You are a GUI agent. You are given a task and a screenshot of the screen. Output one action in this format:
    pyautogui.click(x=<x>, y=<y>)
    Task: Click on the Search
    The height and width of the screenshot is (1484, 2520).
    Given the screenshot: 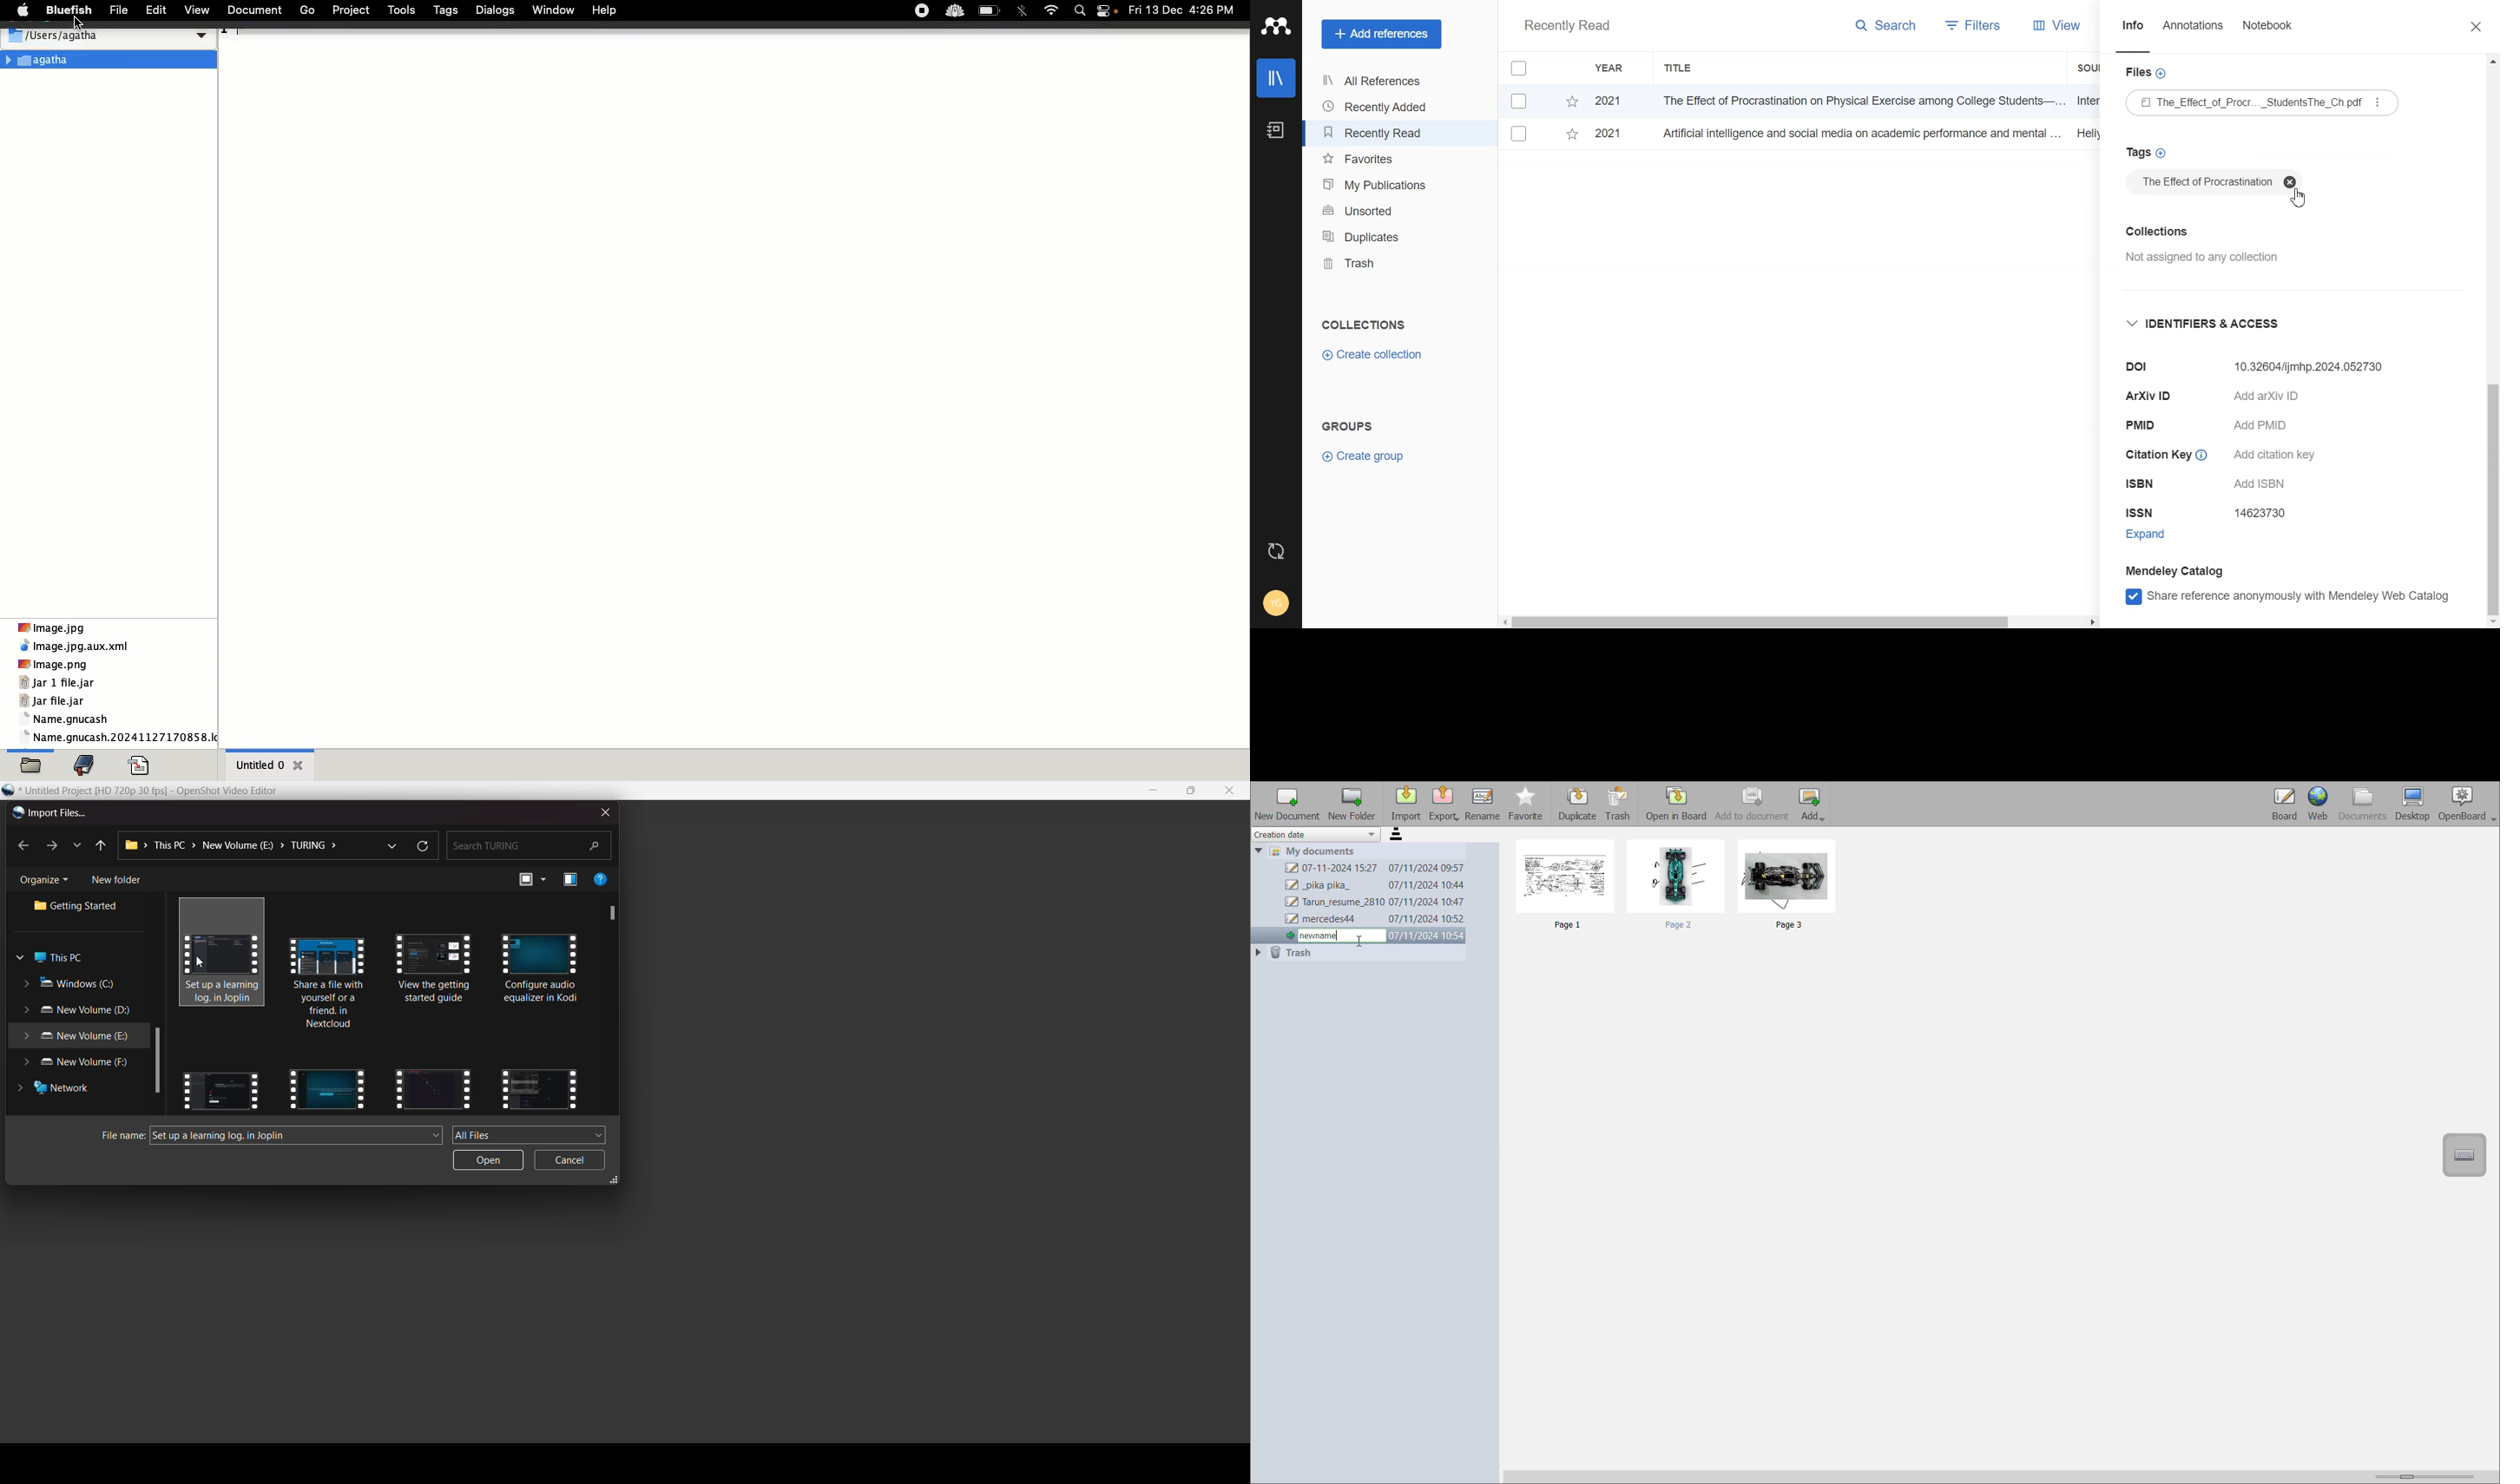 What is the action you would take?
    pyautogui.click(x=1887, y=28)
    